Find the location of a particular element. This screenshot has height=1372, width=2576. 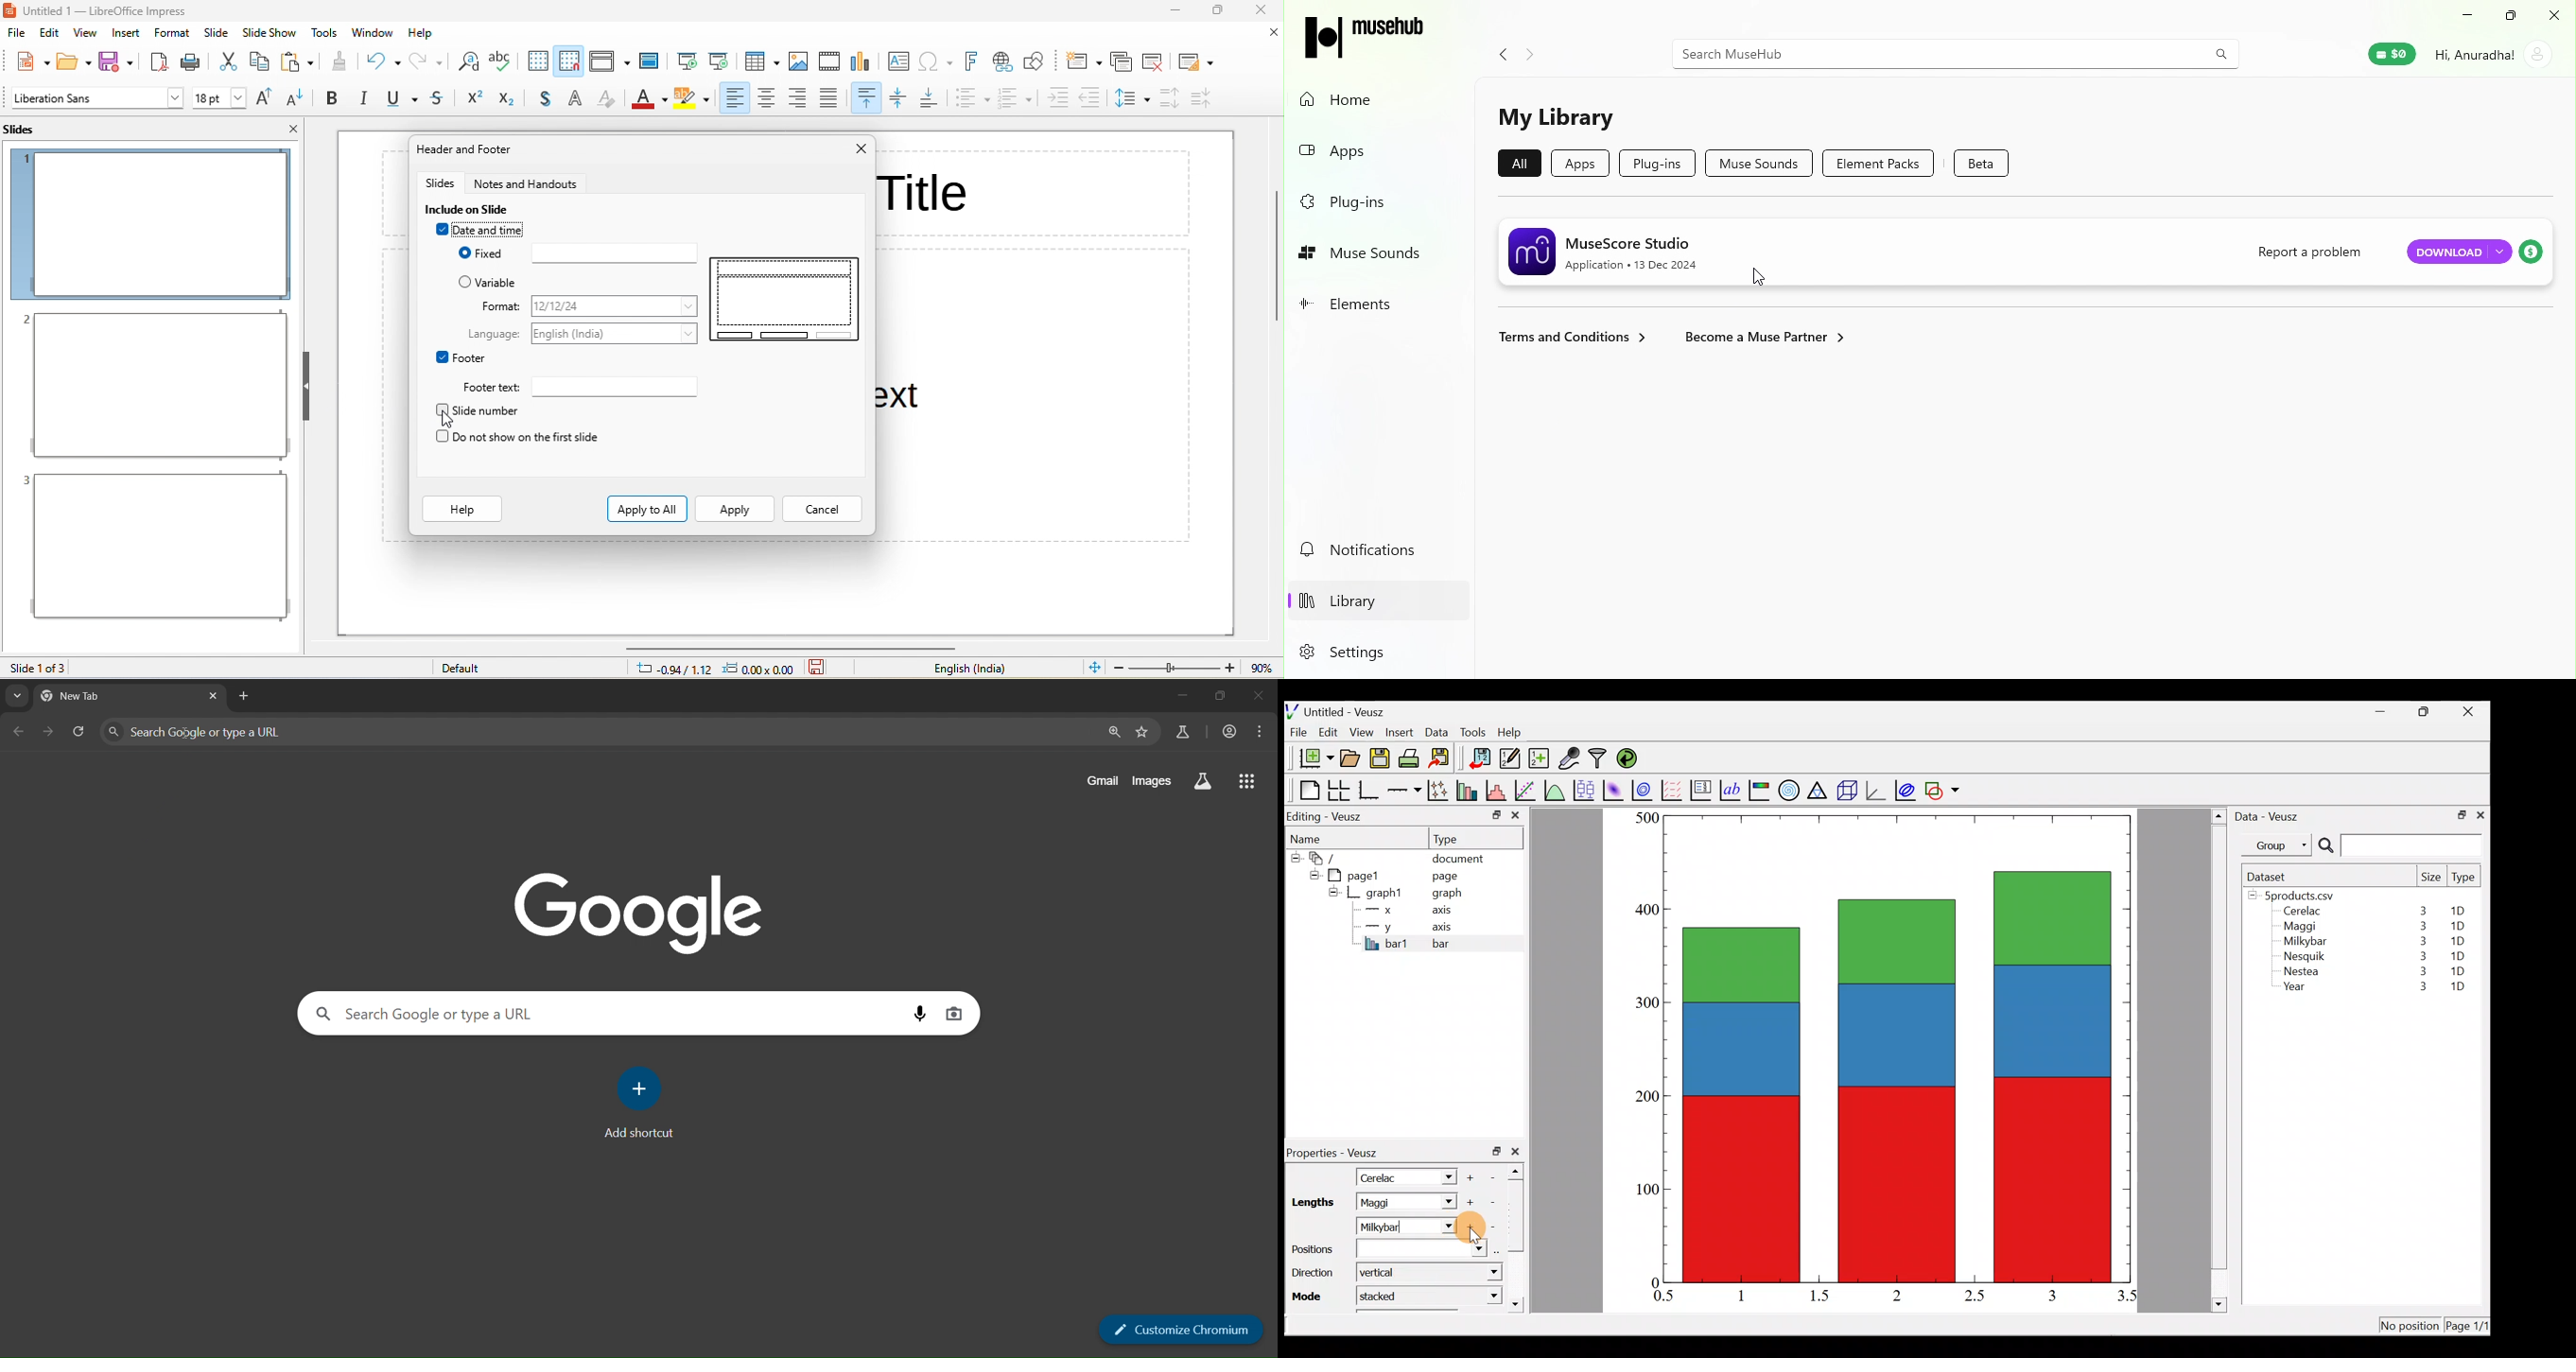

Remove item is located at coordinates (1493, 1226).